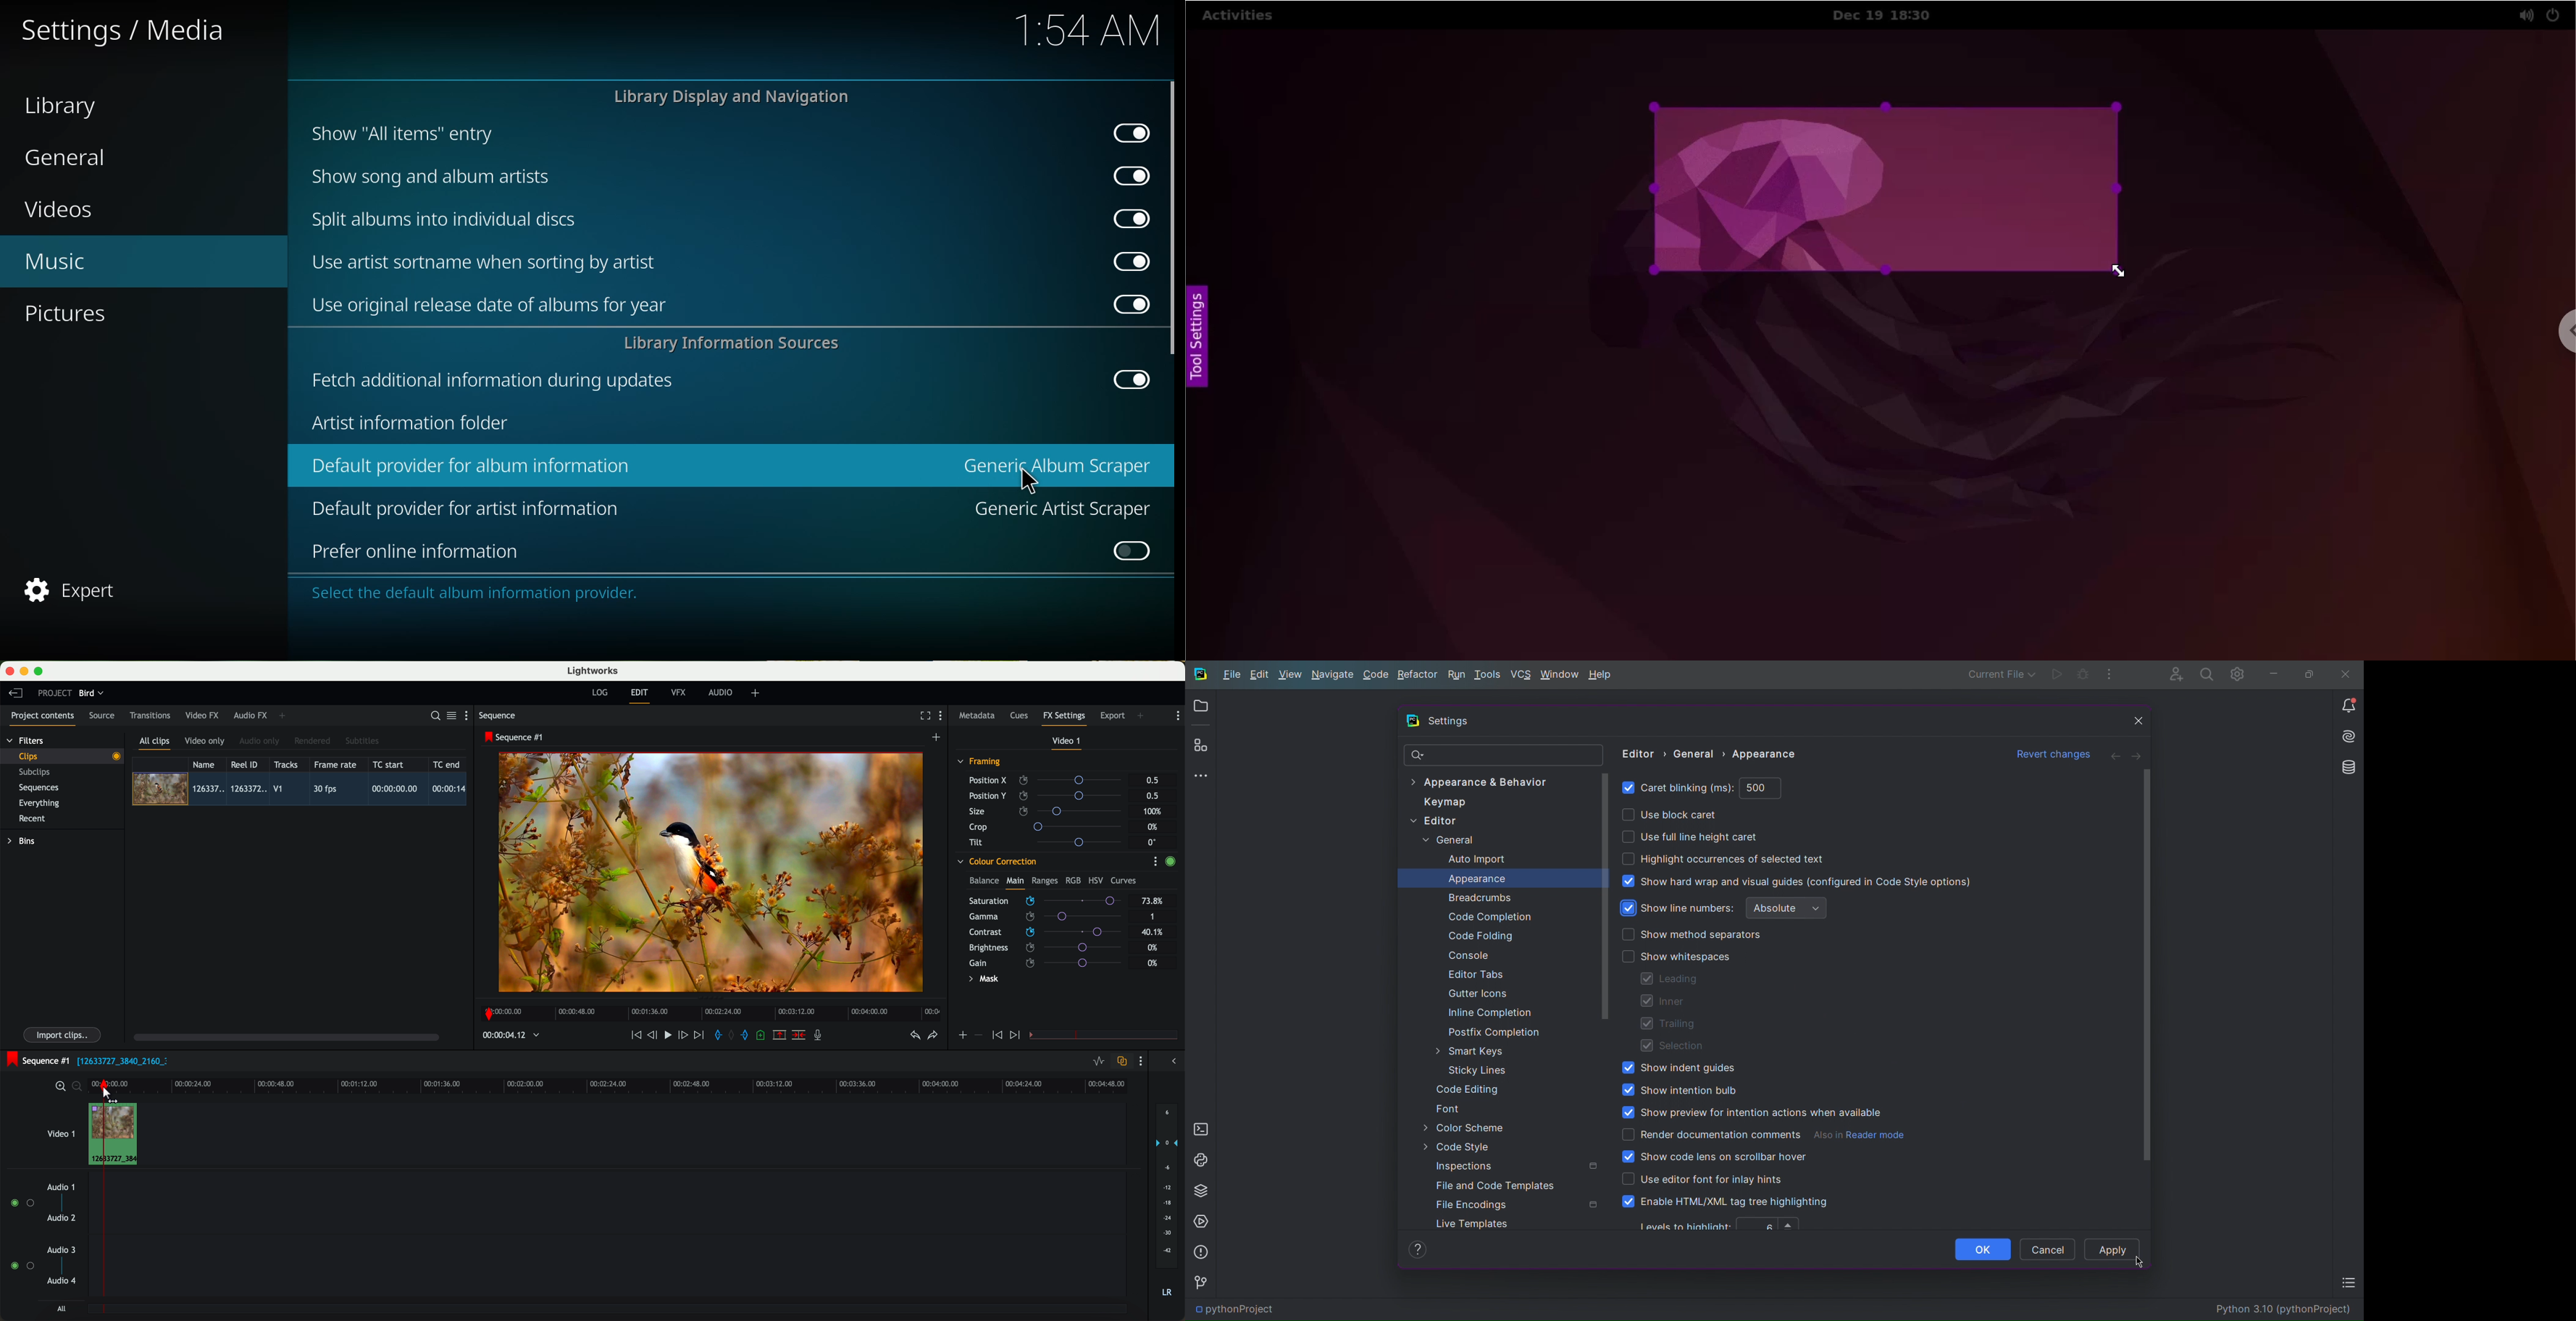 The width and height of the screenshot is (2576, 1344). Describe the element at coordinates (55, 693) in the screenshot. I see `project` at that location.